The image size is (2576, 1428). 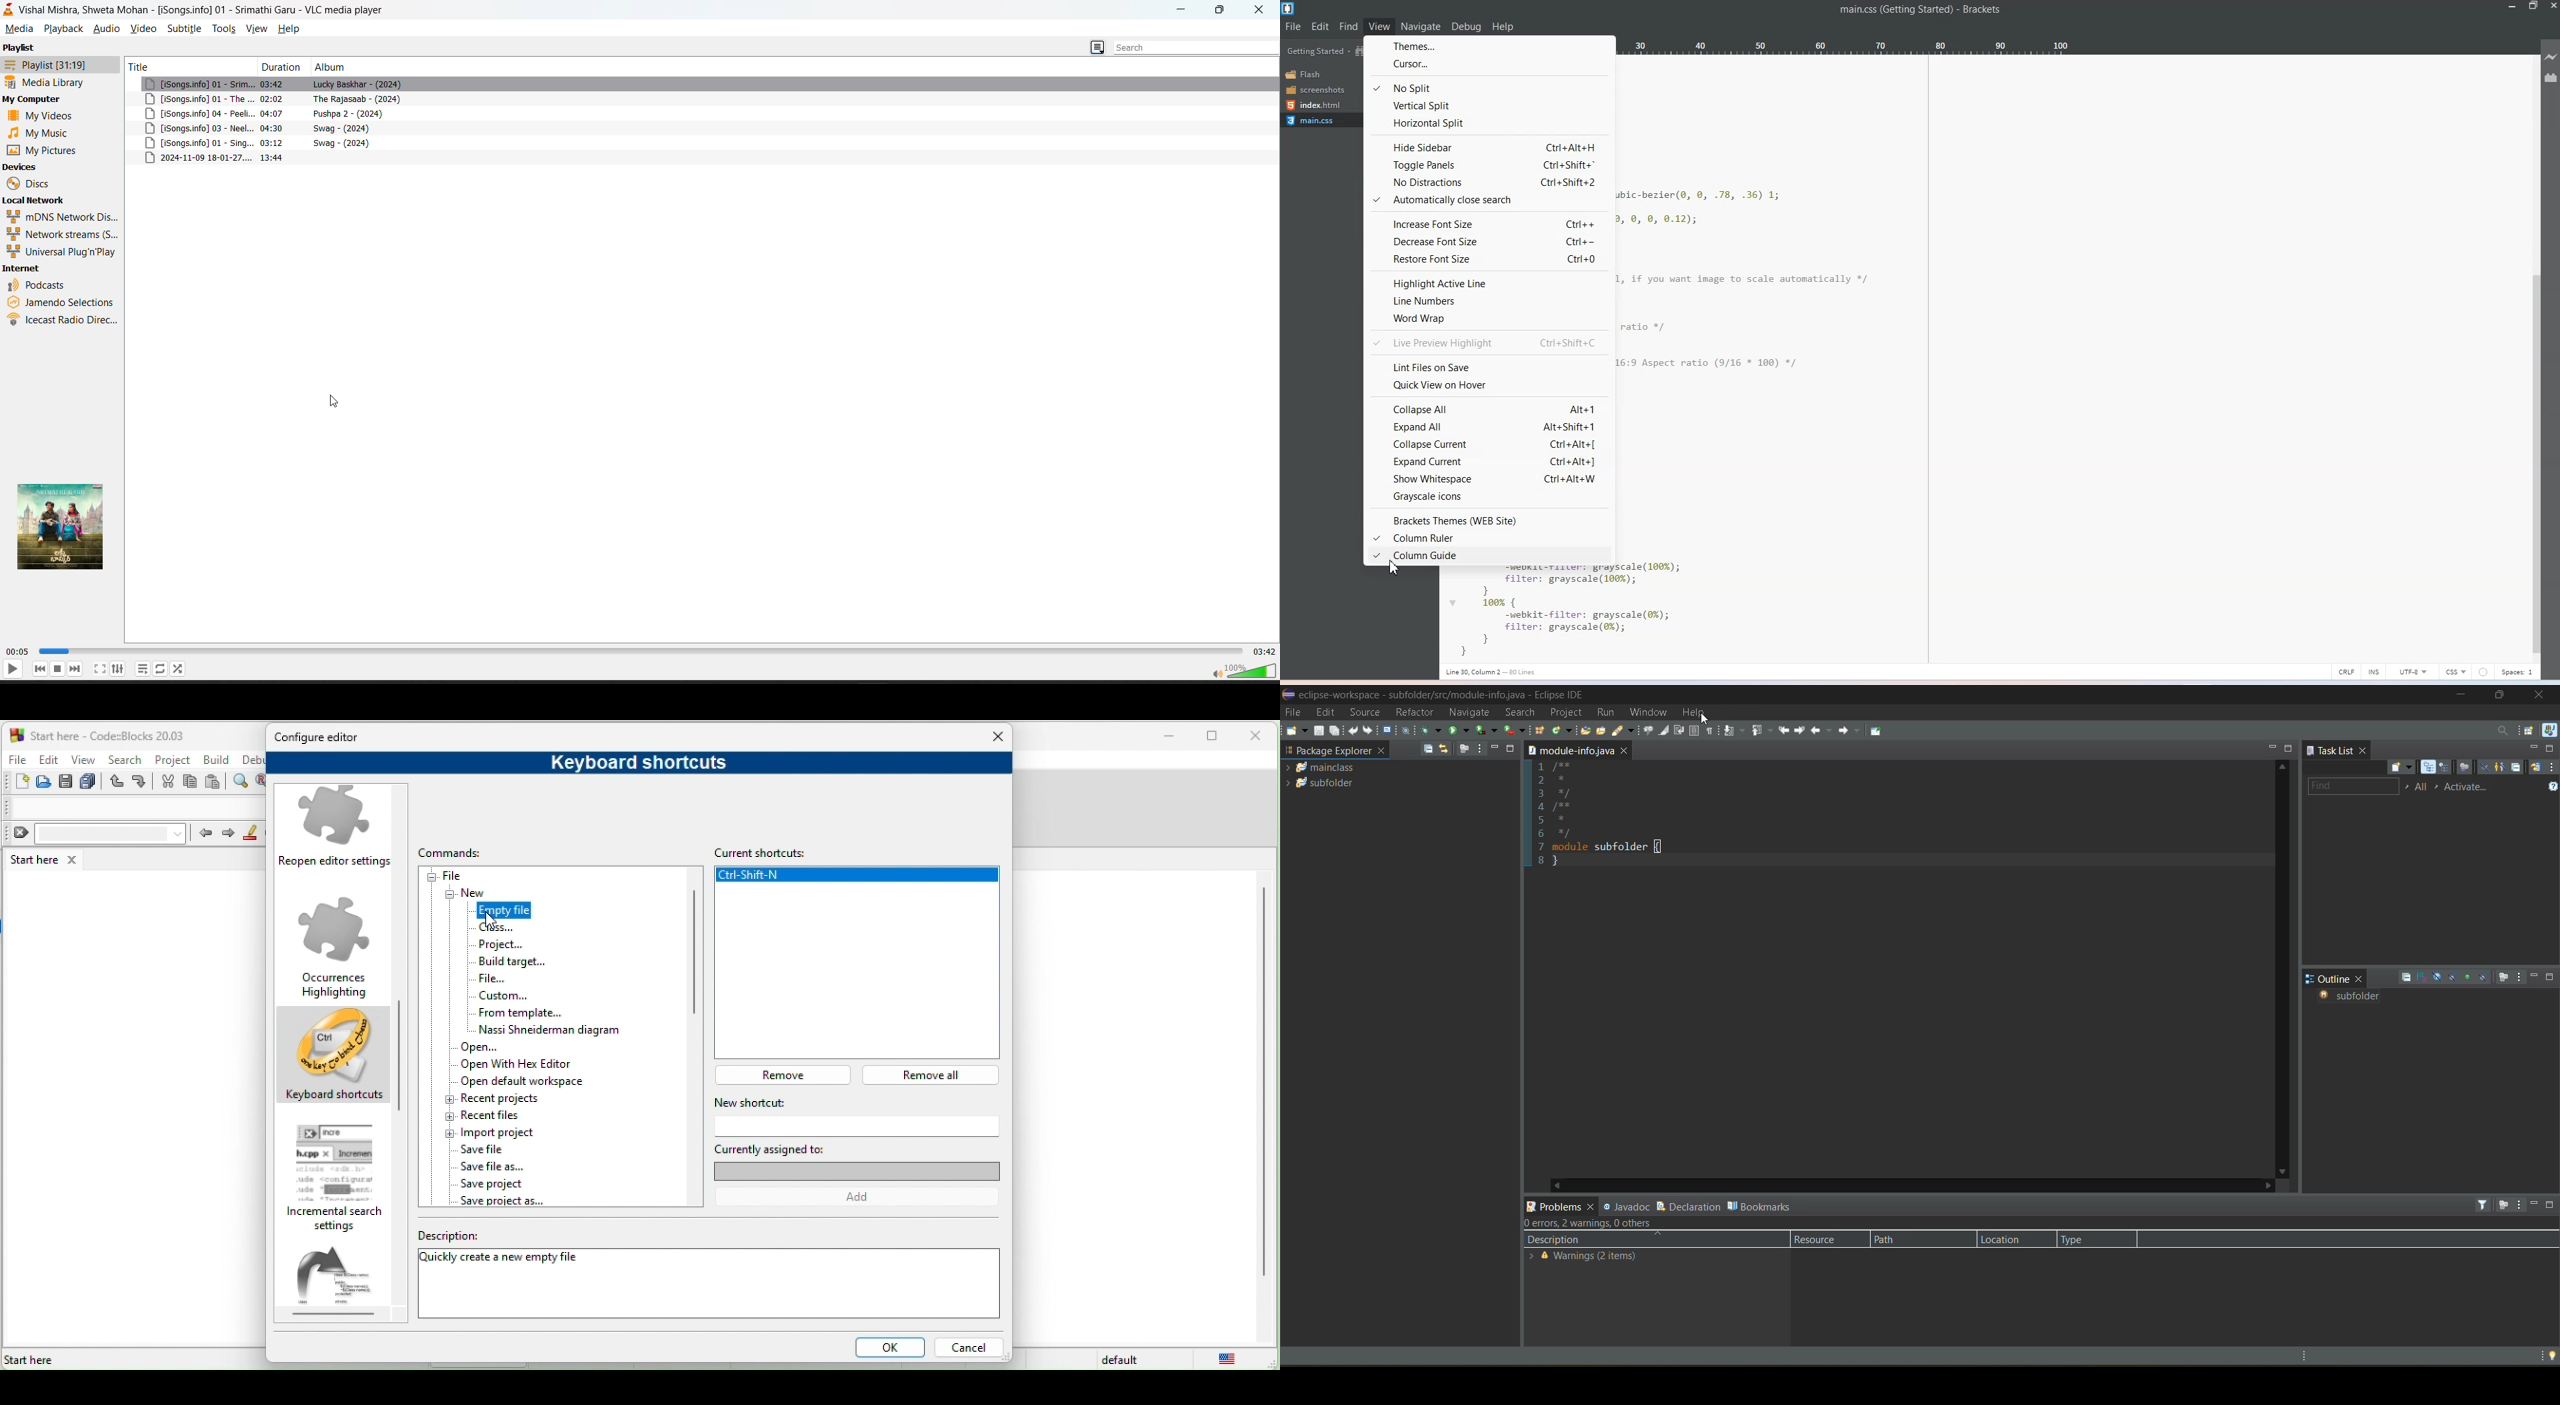 I want to click on filters, so click(x=2485, y=1206).